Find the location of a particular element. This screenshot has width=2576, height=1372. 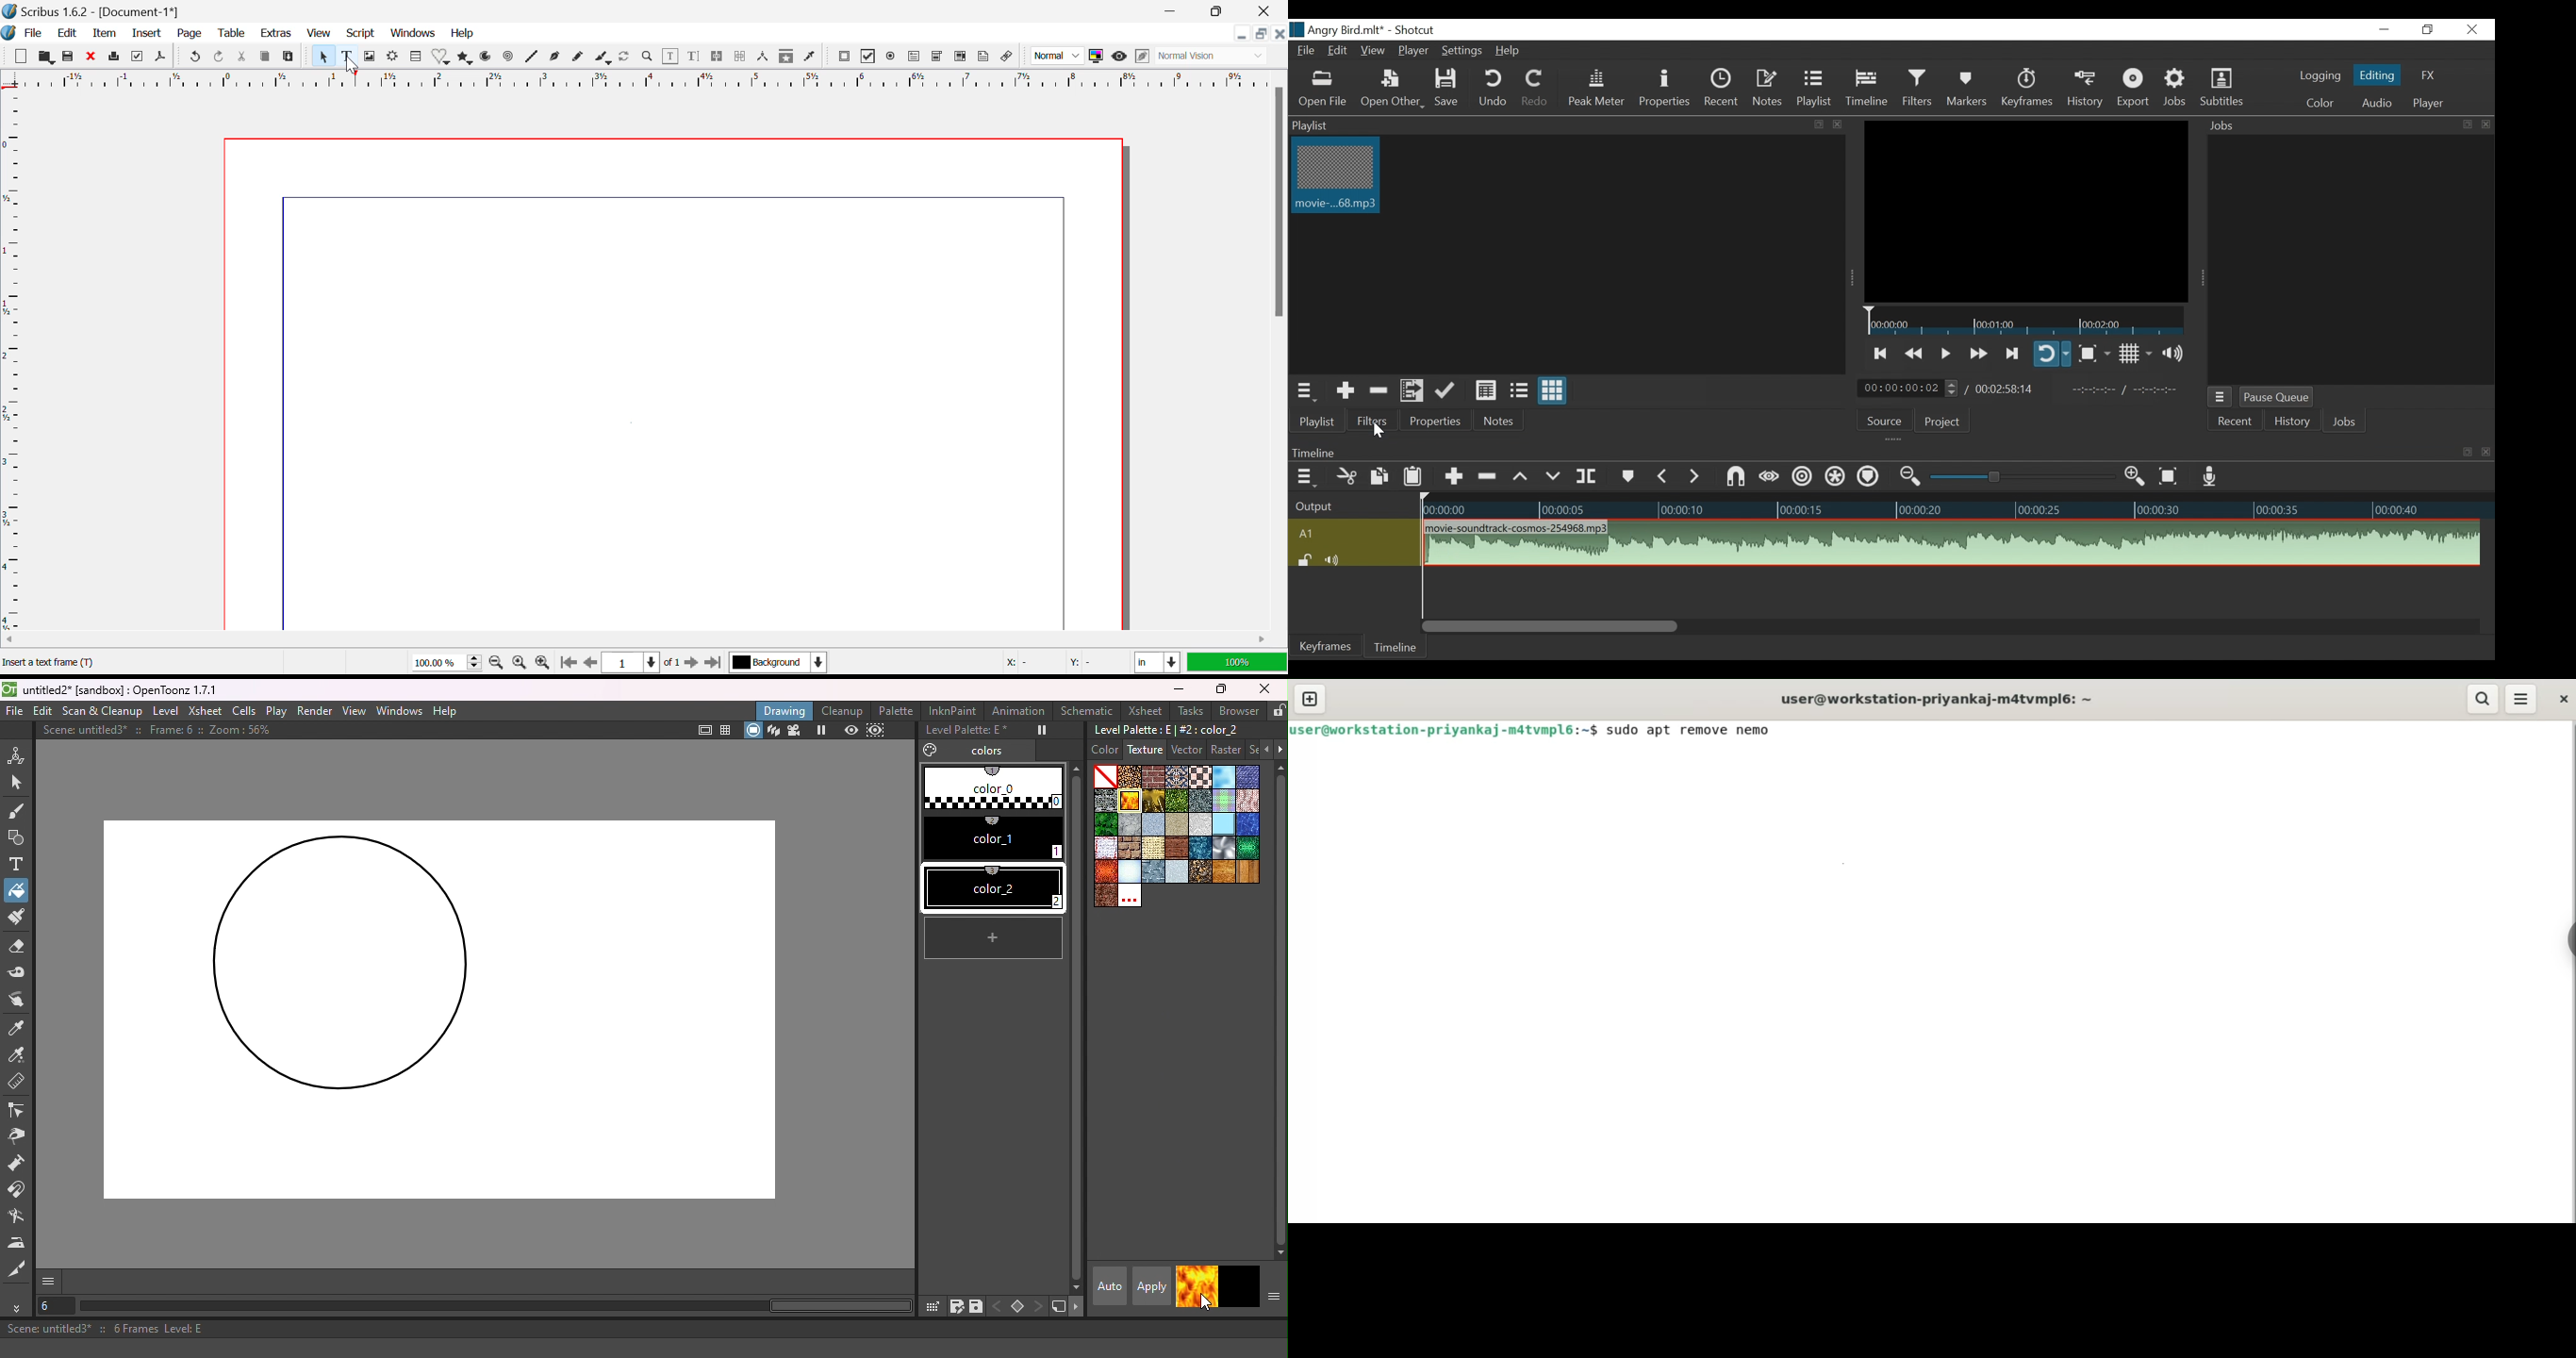

Zoom to 100% is located at coordinates (519, 664).